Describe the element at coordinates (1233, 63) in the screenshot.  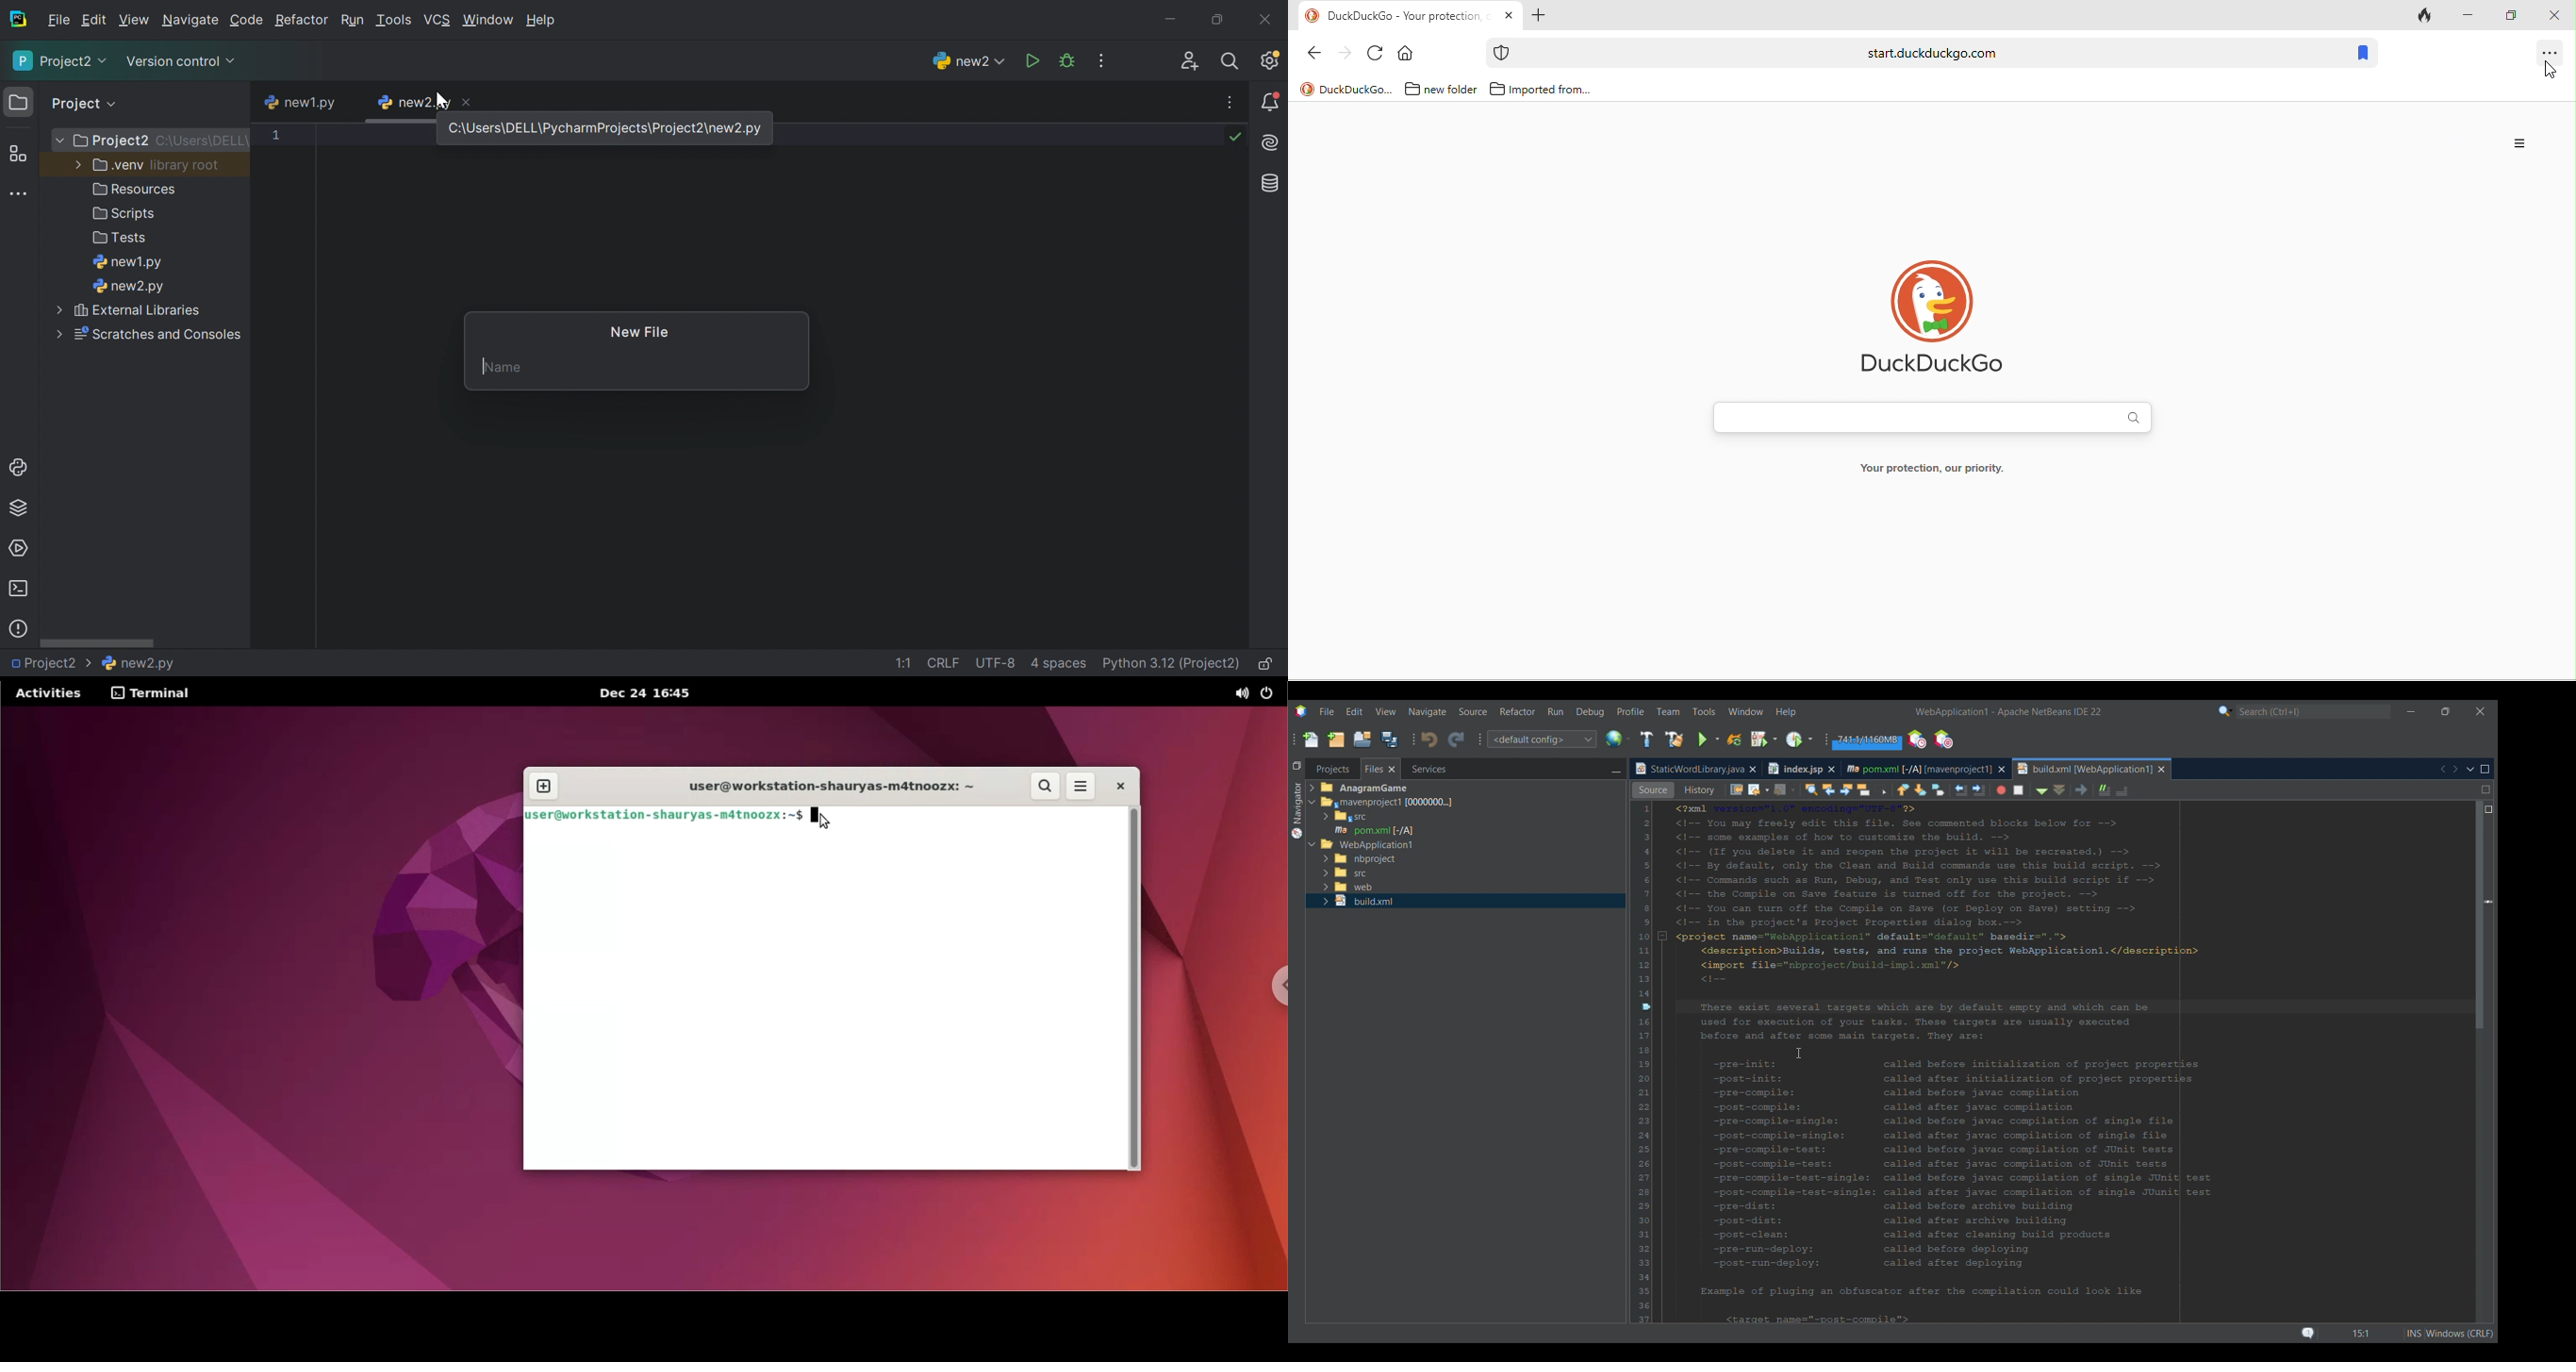
I see `Search everywhere` at that location.